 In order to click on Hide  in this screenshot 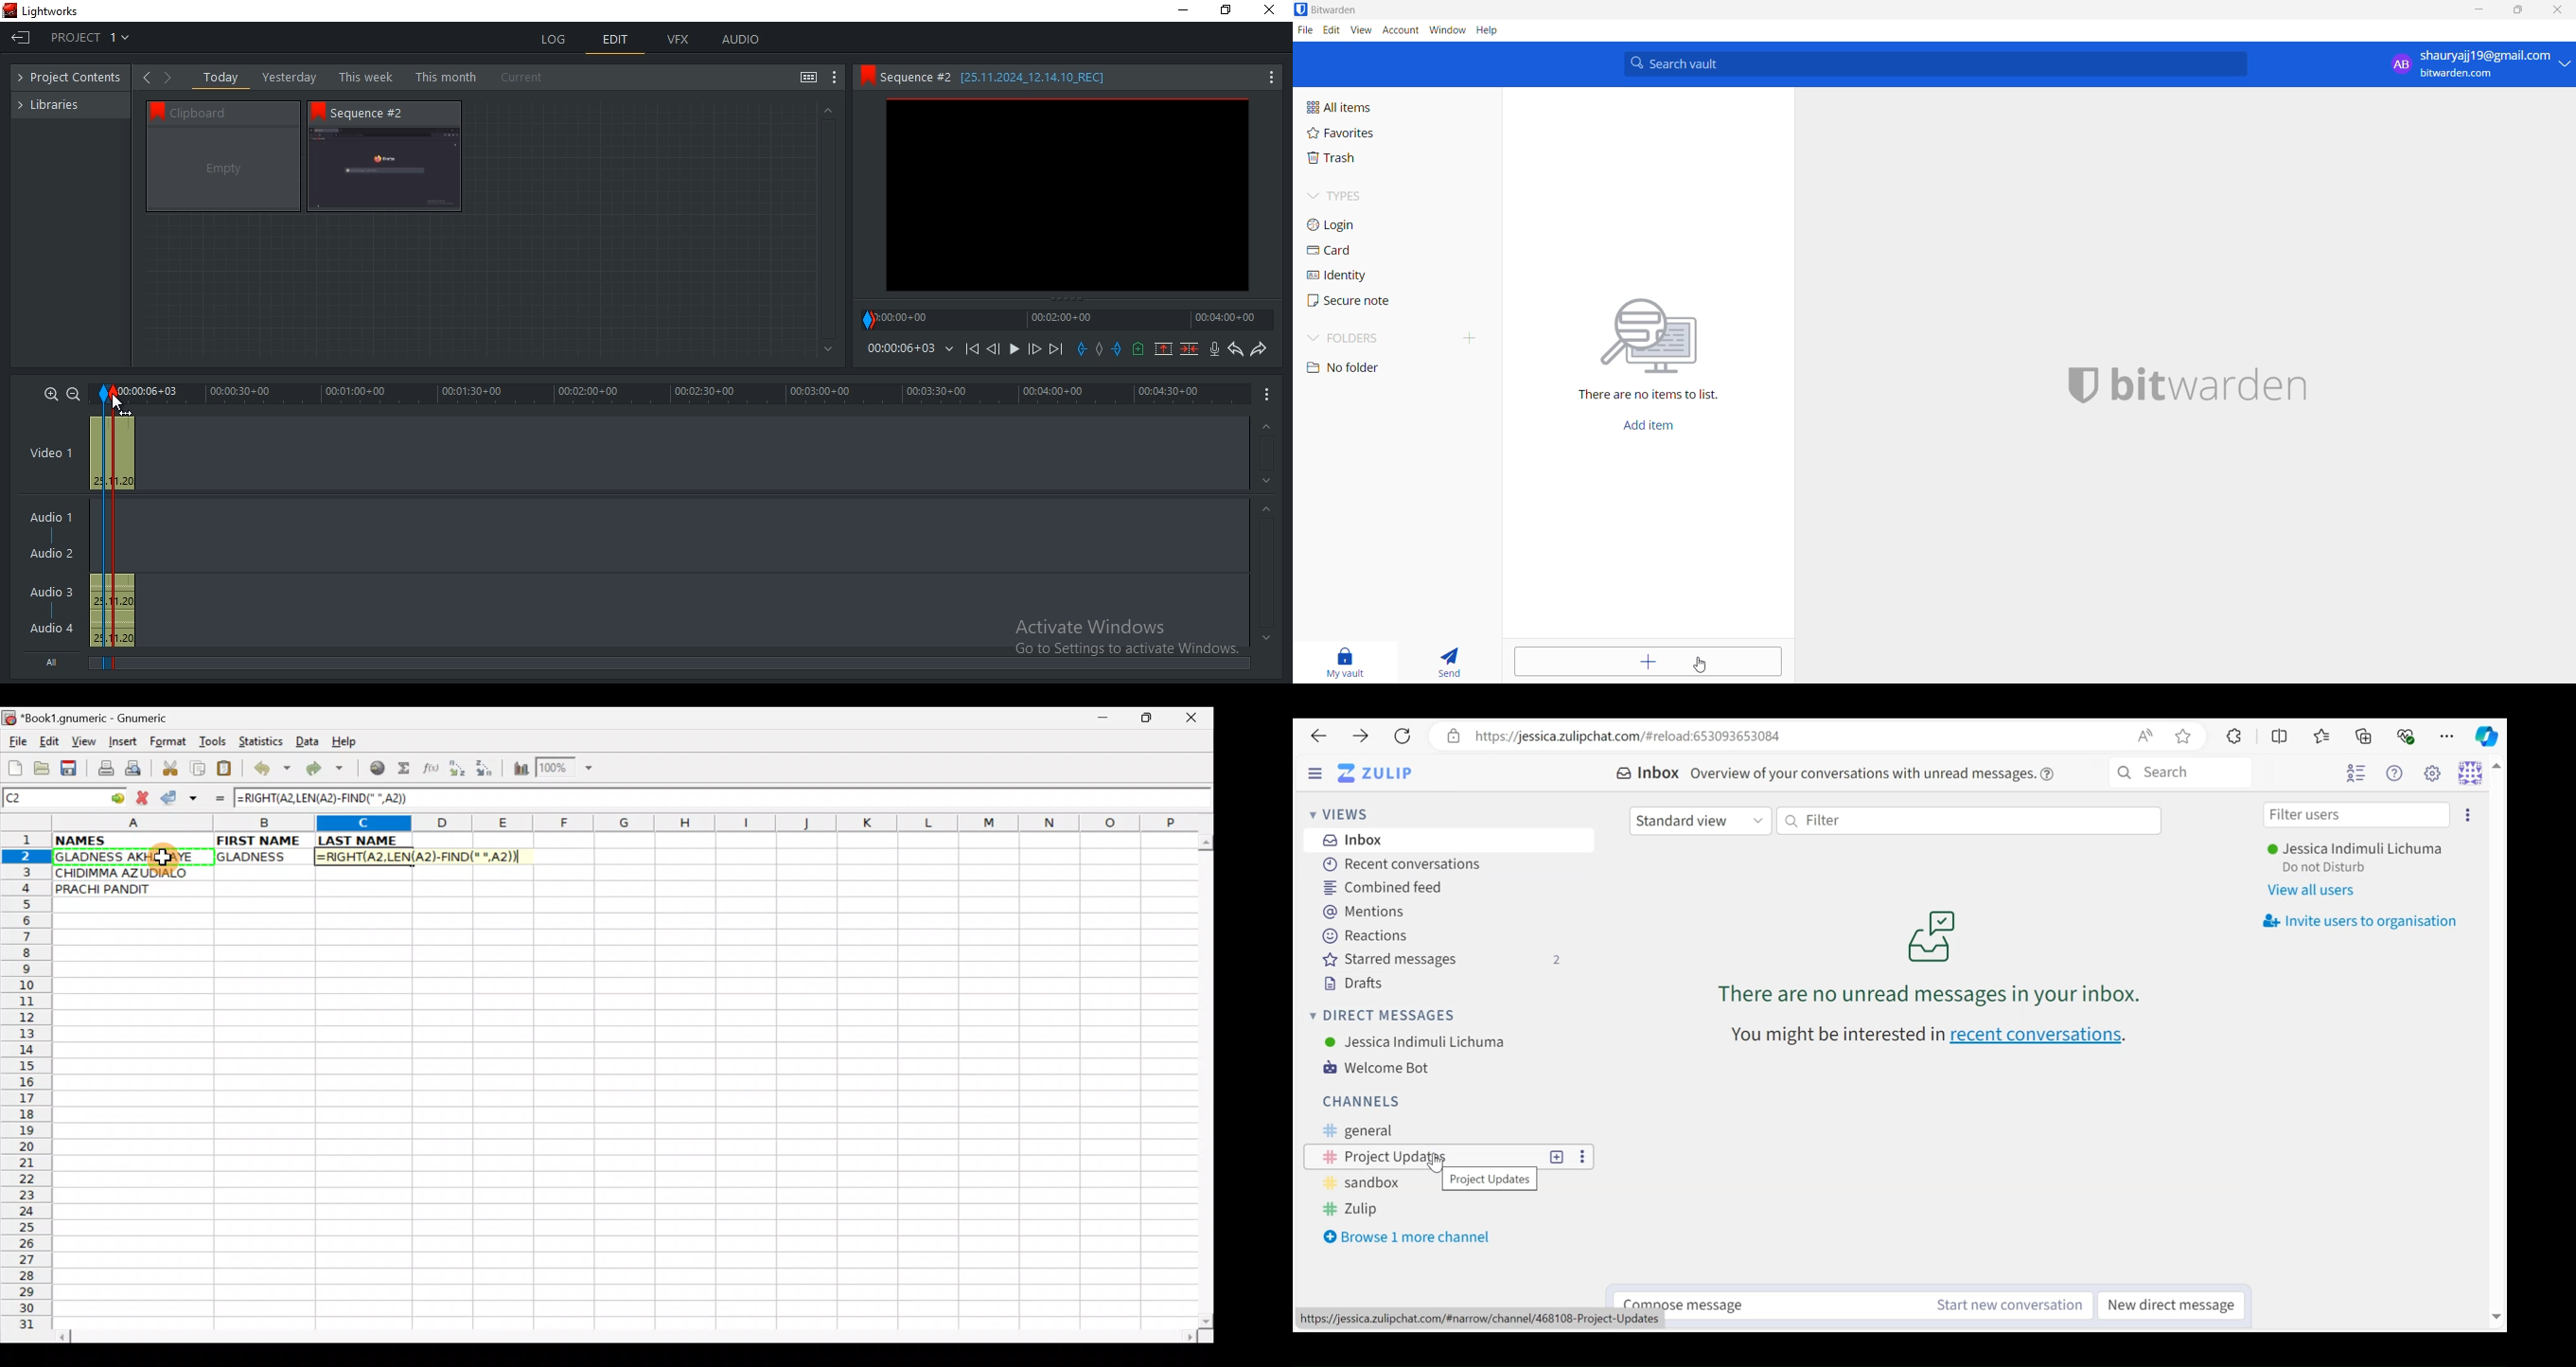, I will do `click(1315, 775)`.